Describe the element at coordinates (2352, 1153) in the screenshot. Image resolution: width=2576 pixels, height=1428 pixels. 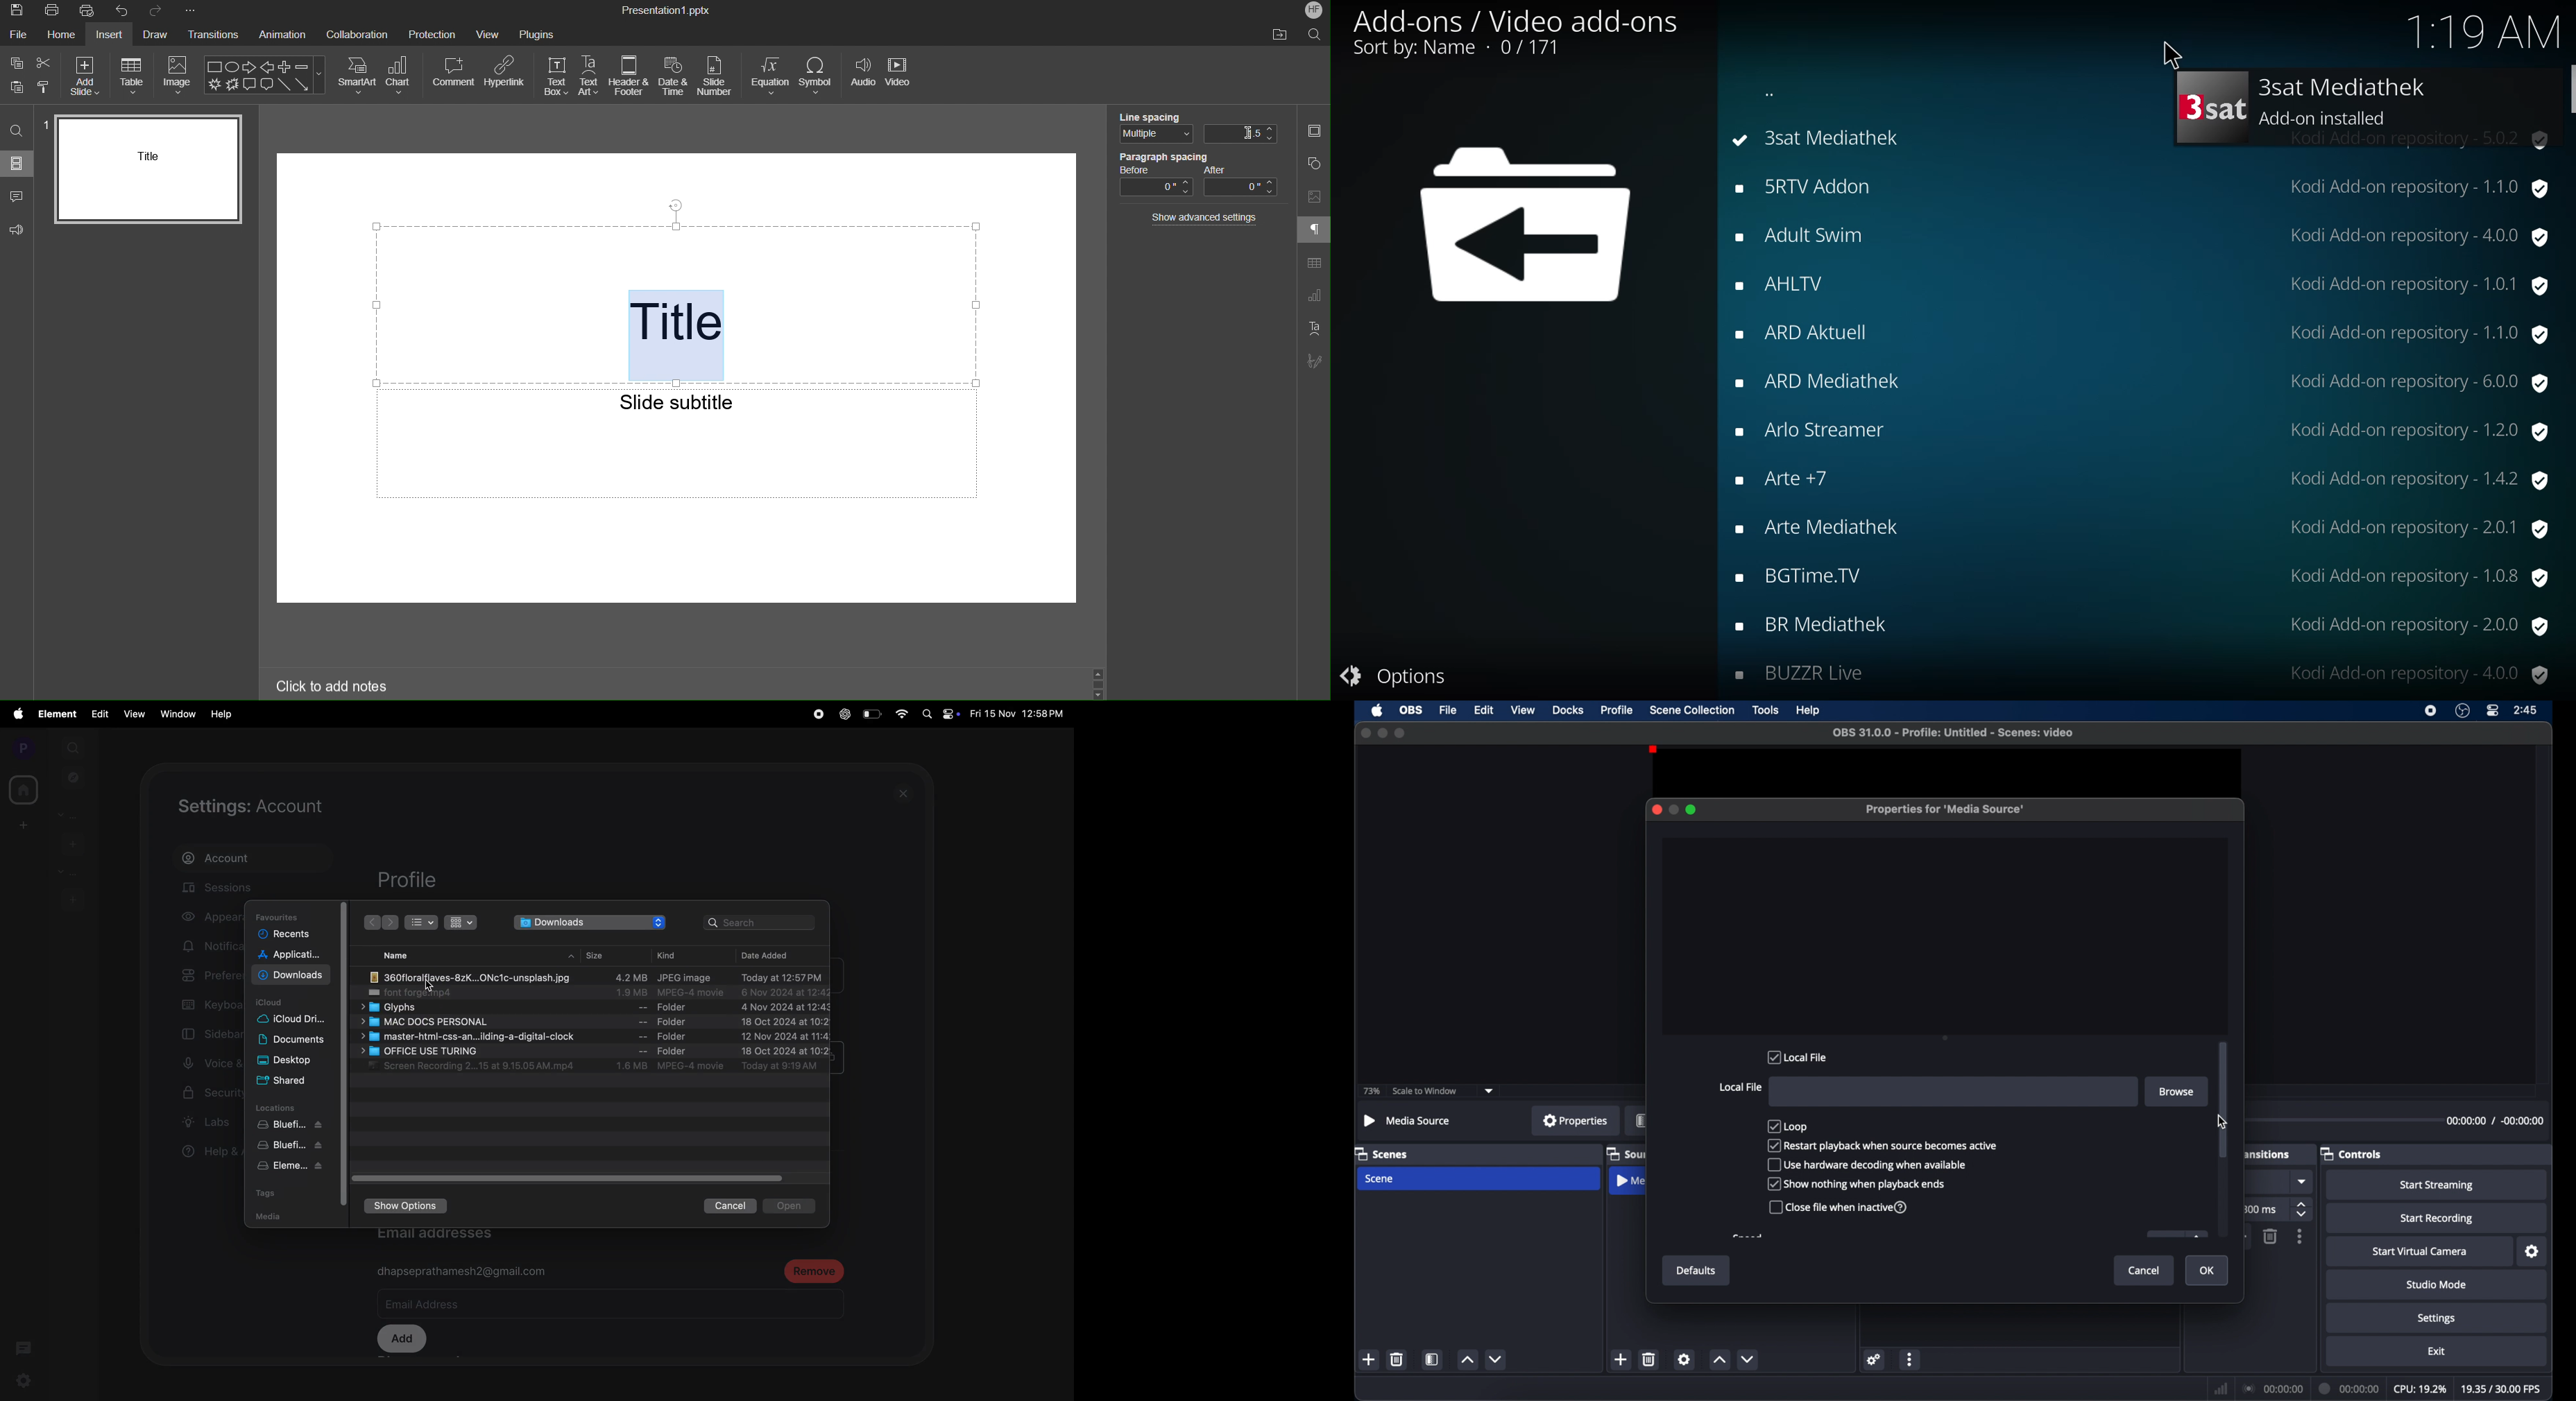
I see `controls` at that location.